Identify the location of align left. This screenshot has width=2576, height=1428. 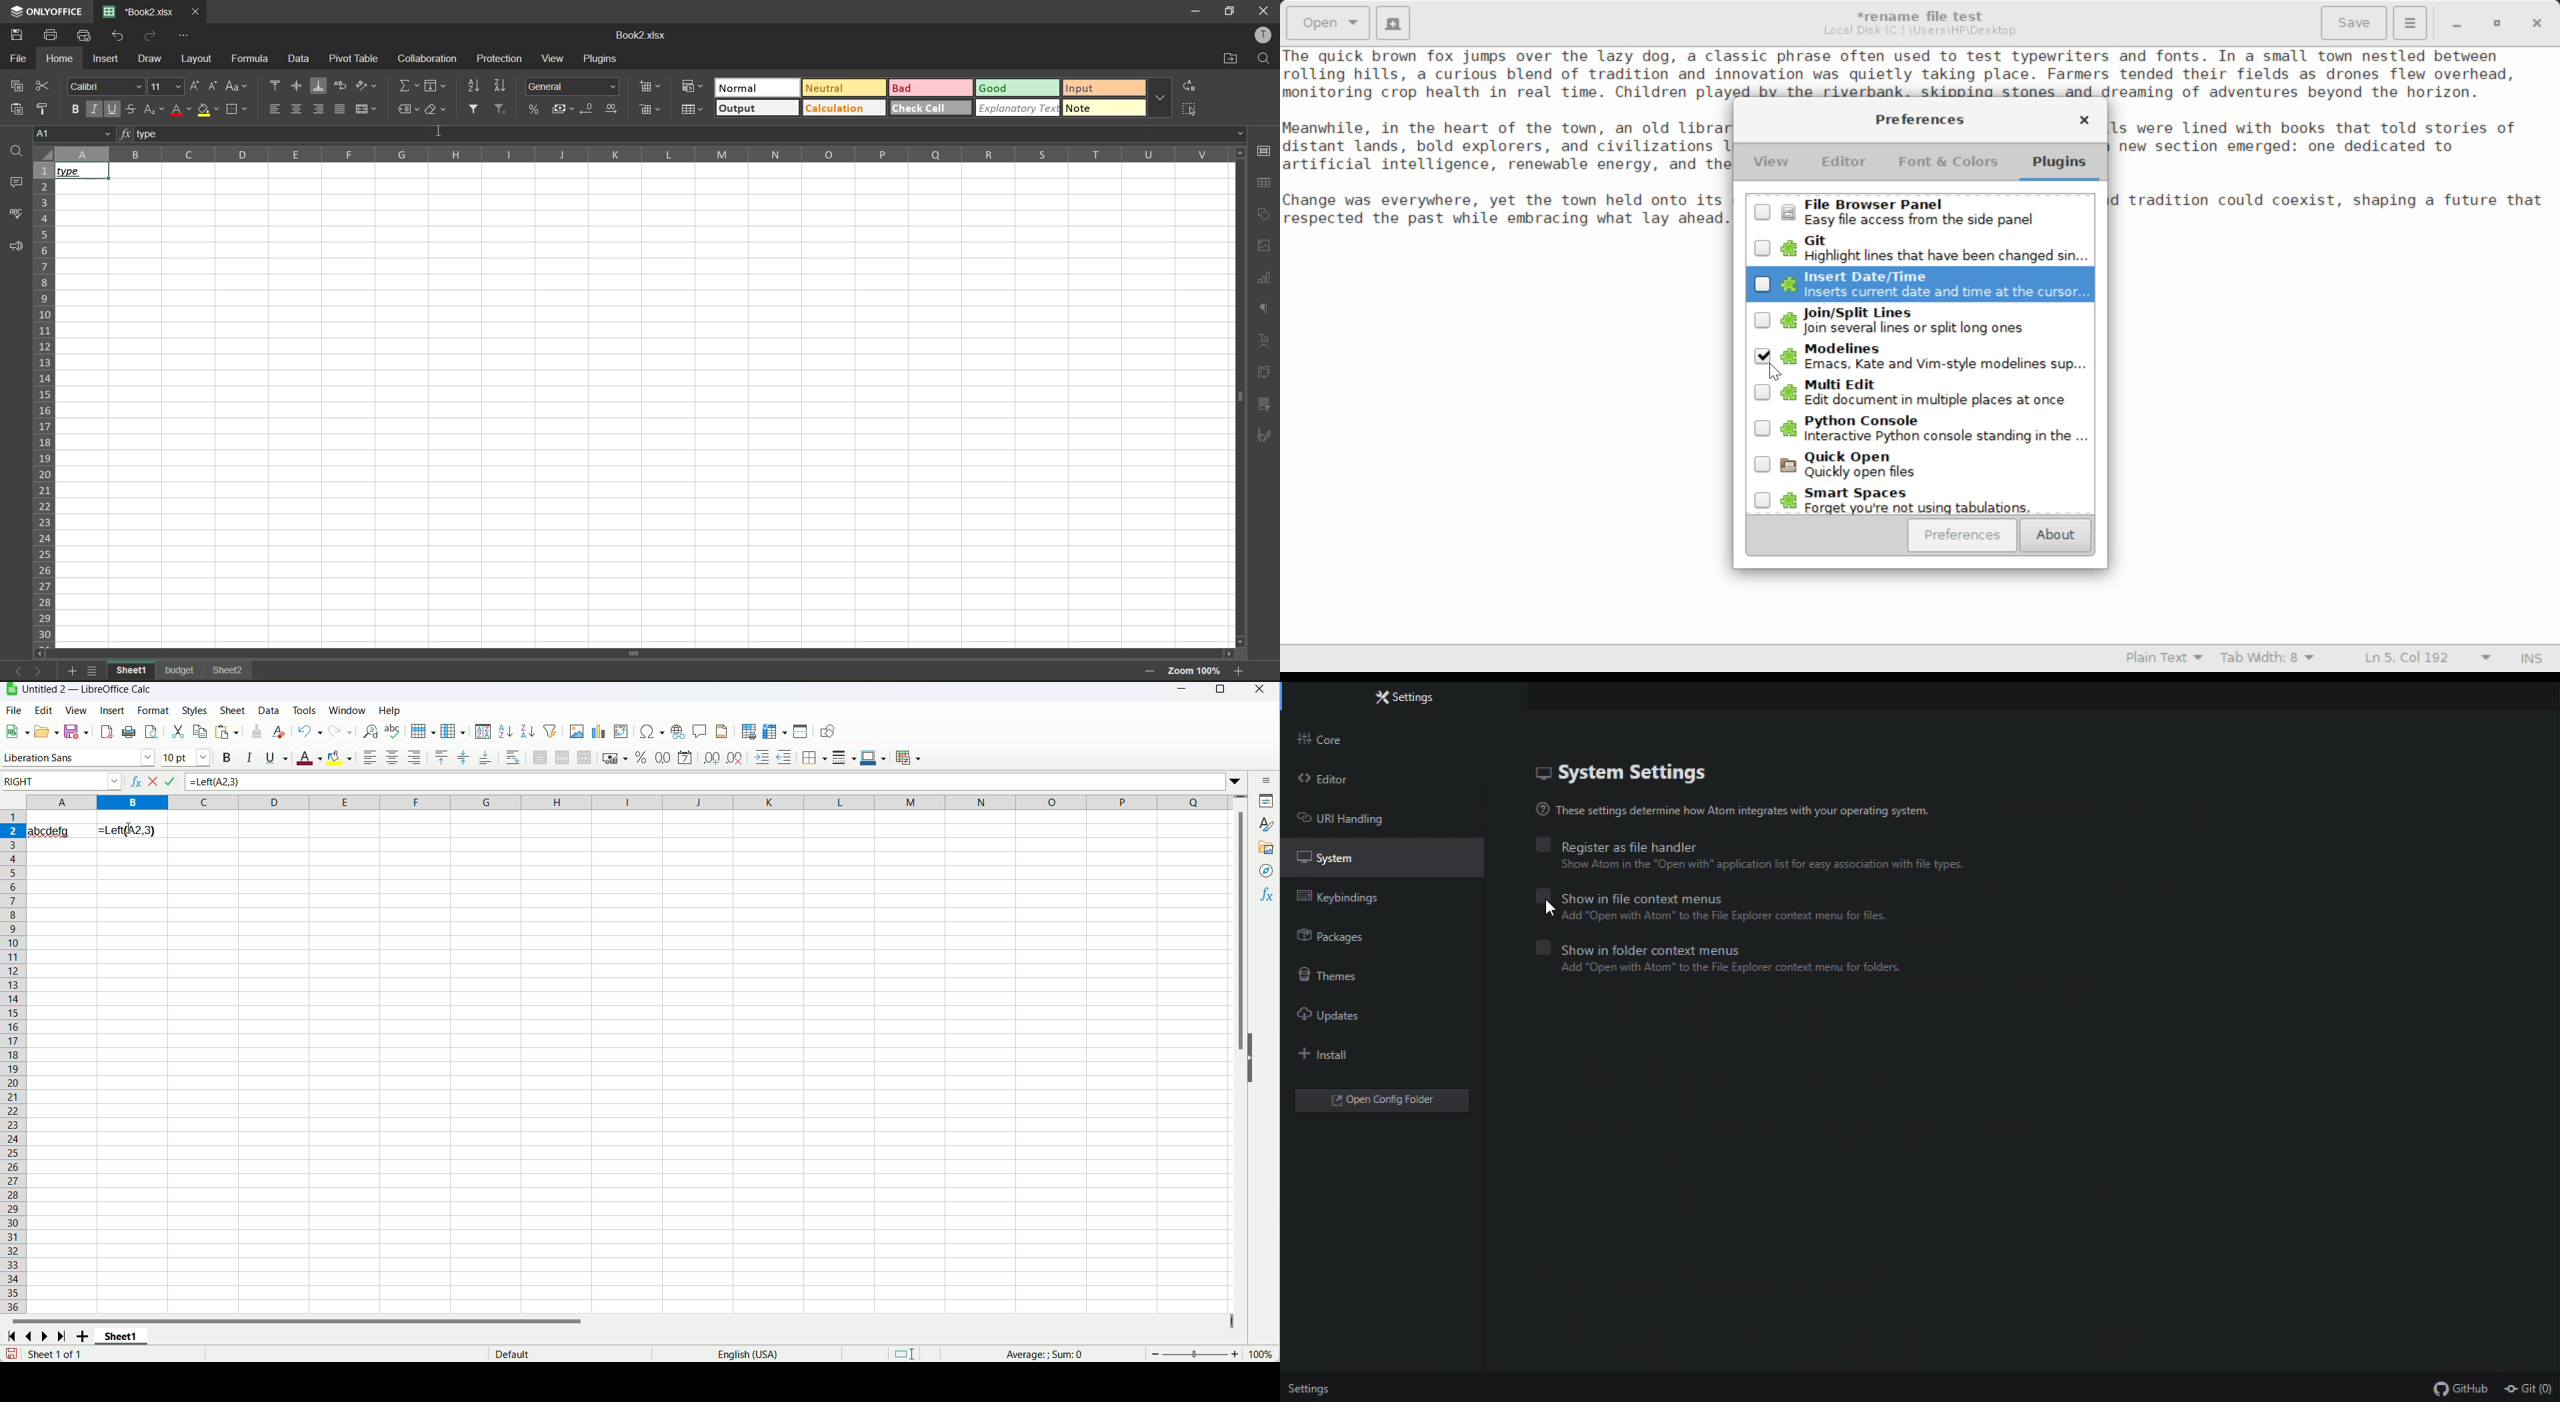
(372, 757).